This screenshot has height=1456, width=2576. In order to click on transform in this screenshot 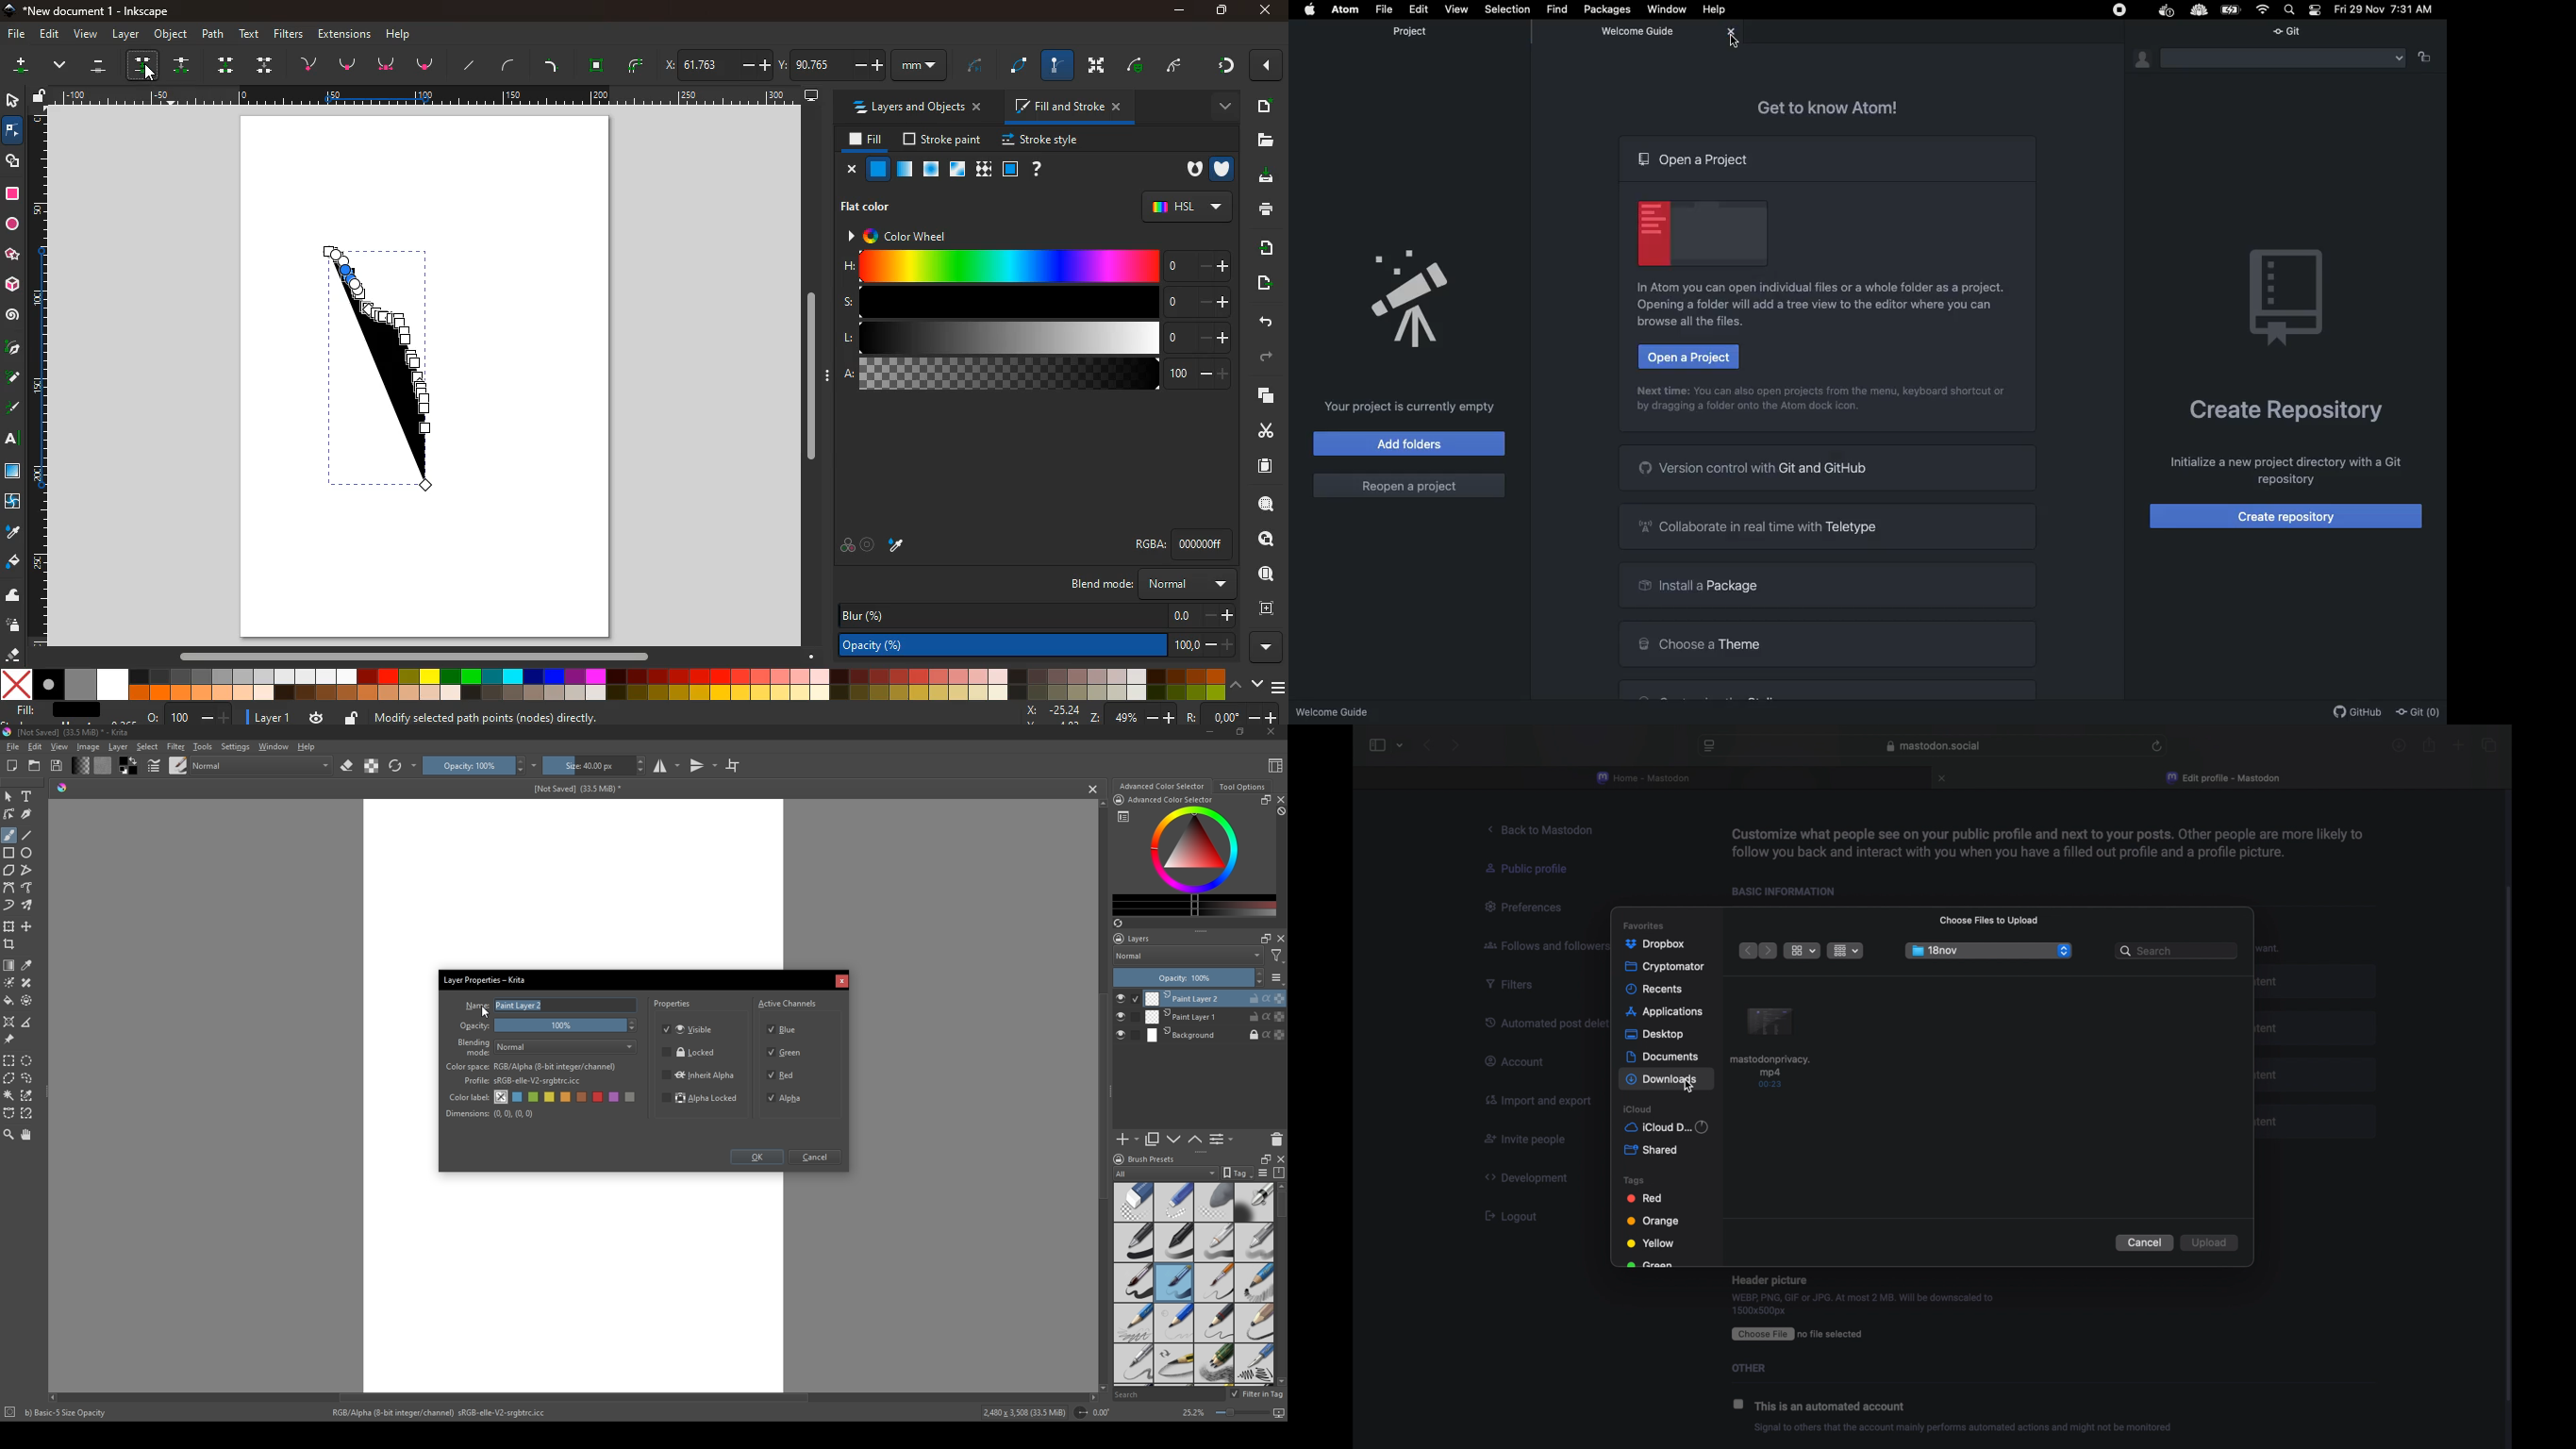, I will do `click(9, 926)`.